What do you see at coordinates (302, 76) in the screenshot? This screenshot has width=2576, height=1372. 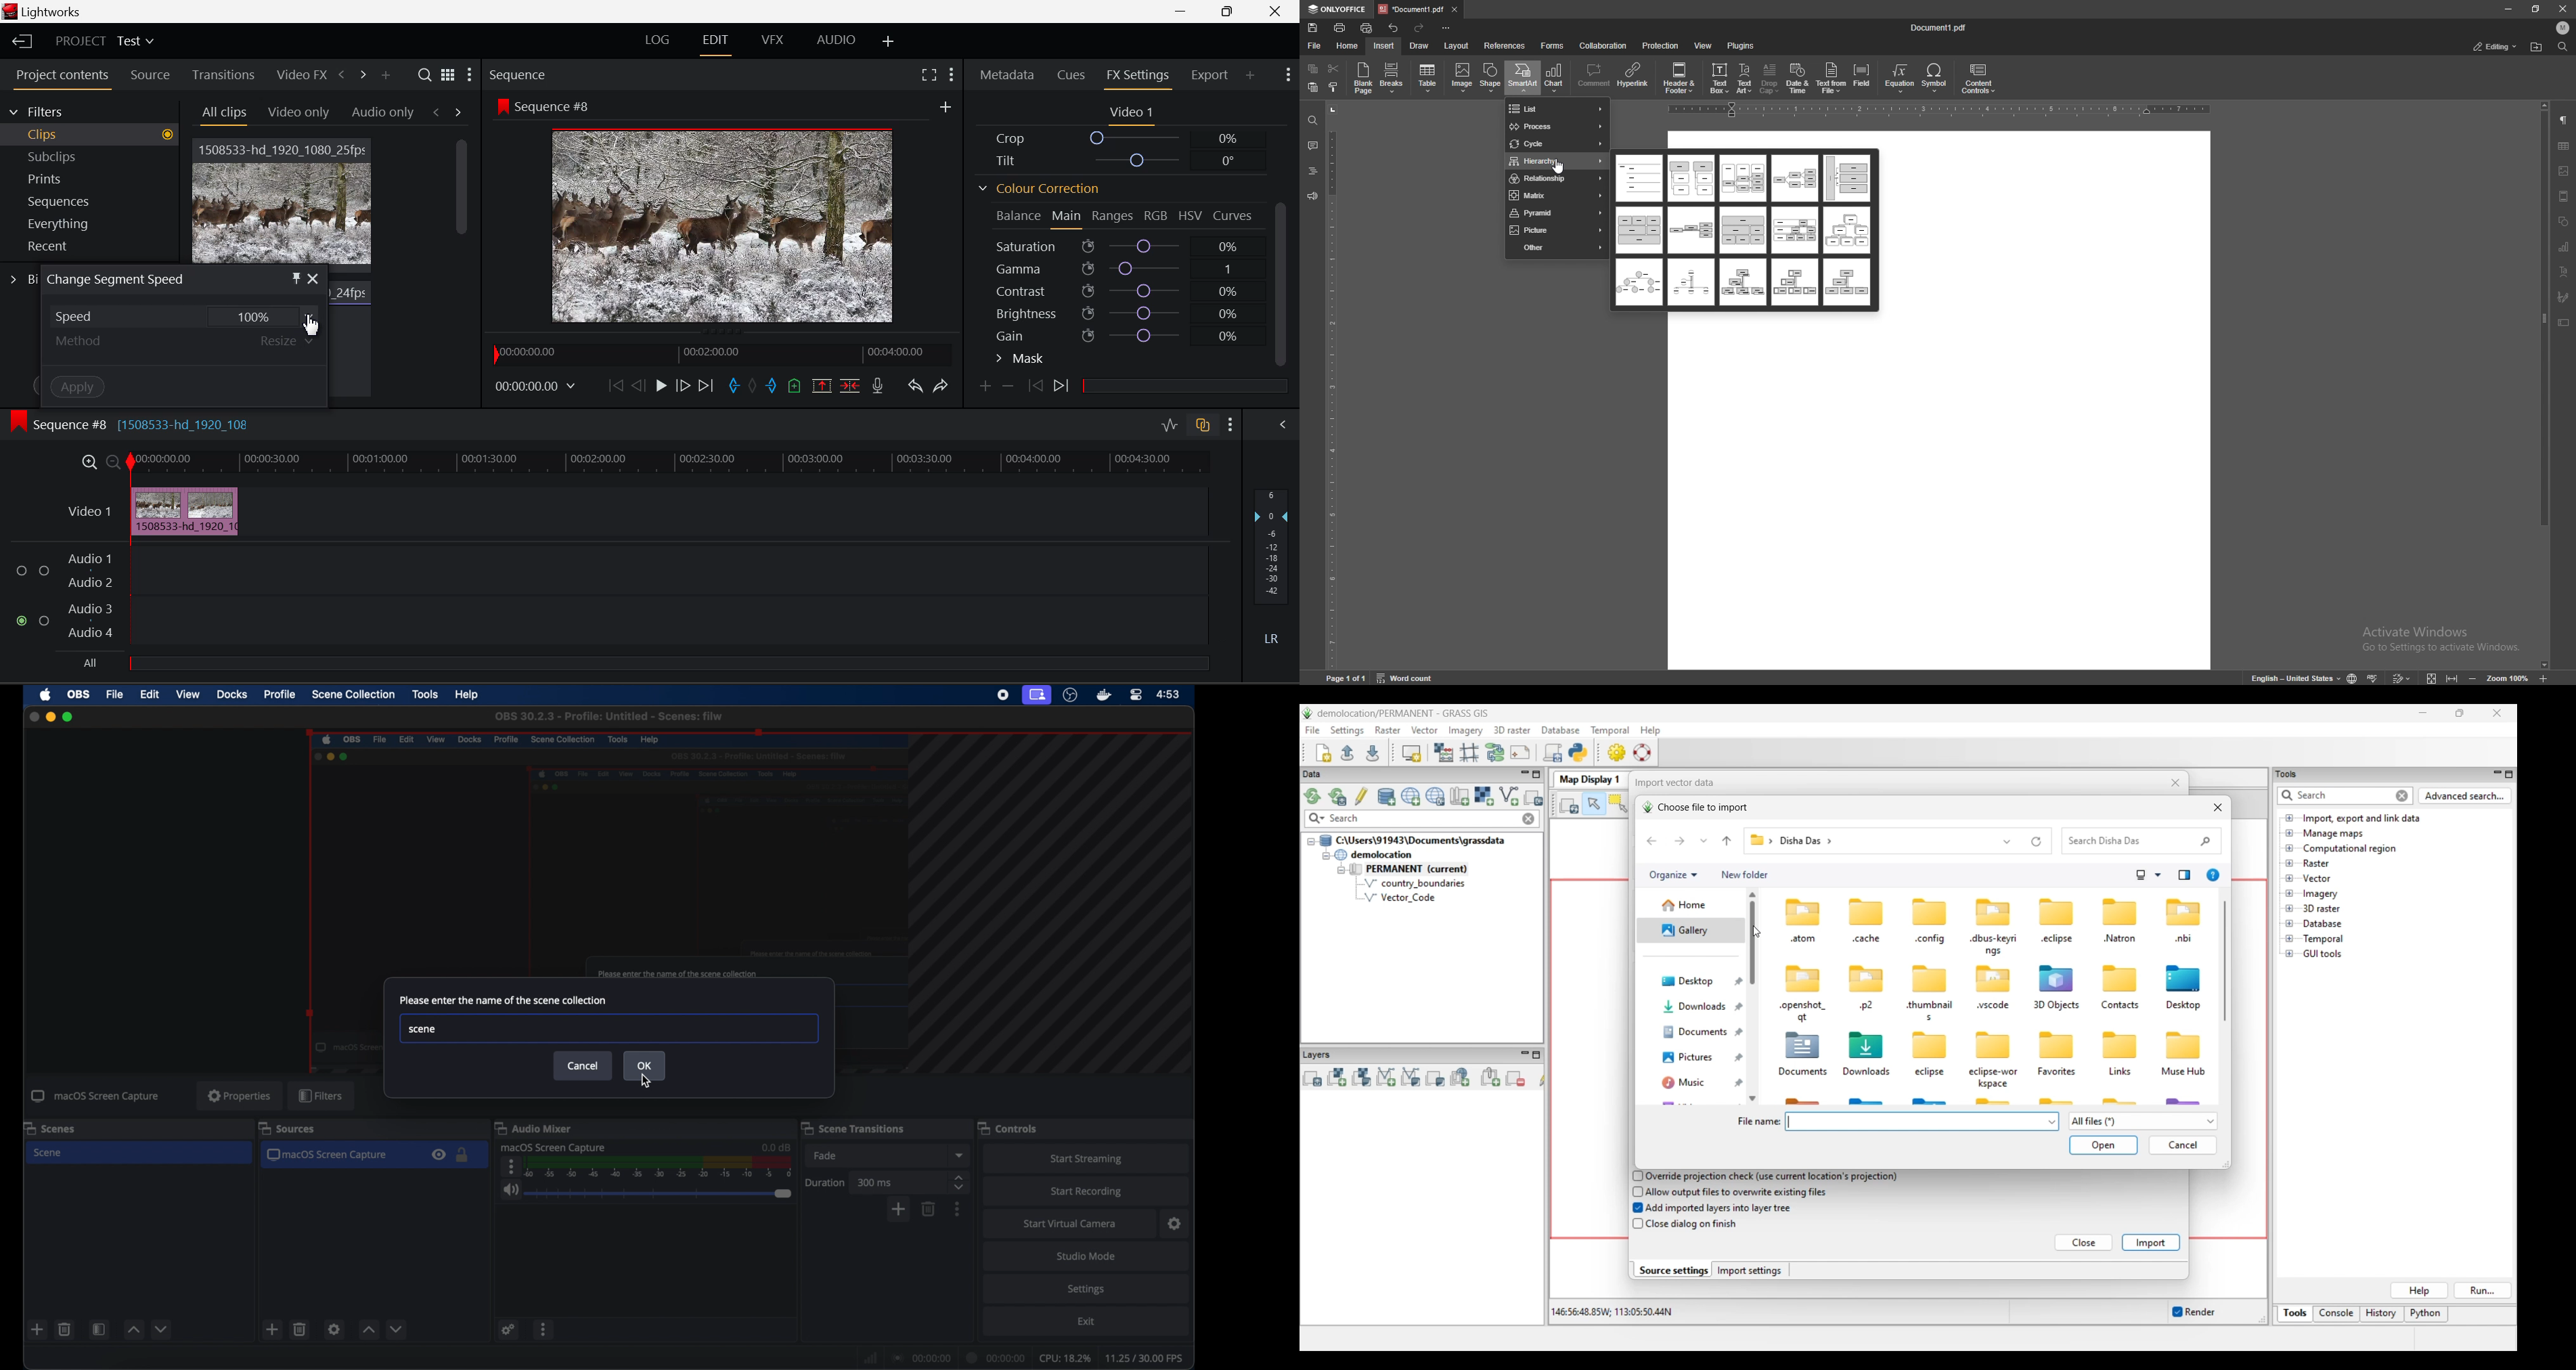 I see `Video FX Tab` at bounding box center [302, 76].